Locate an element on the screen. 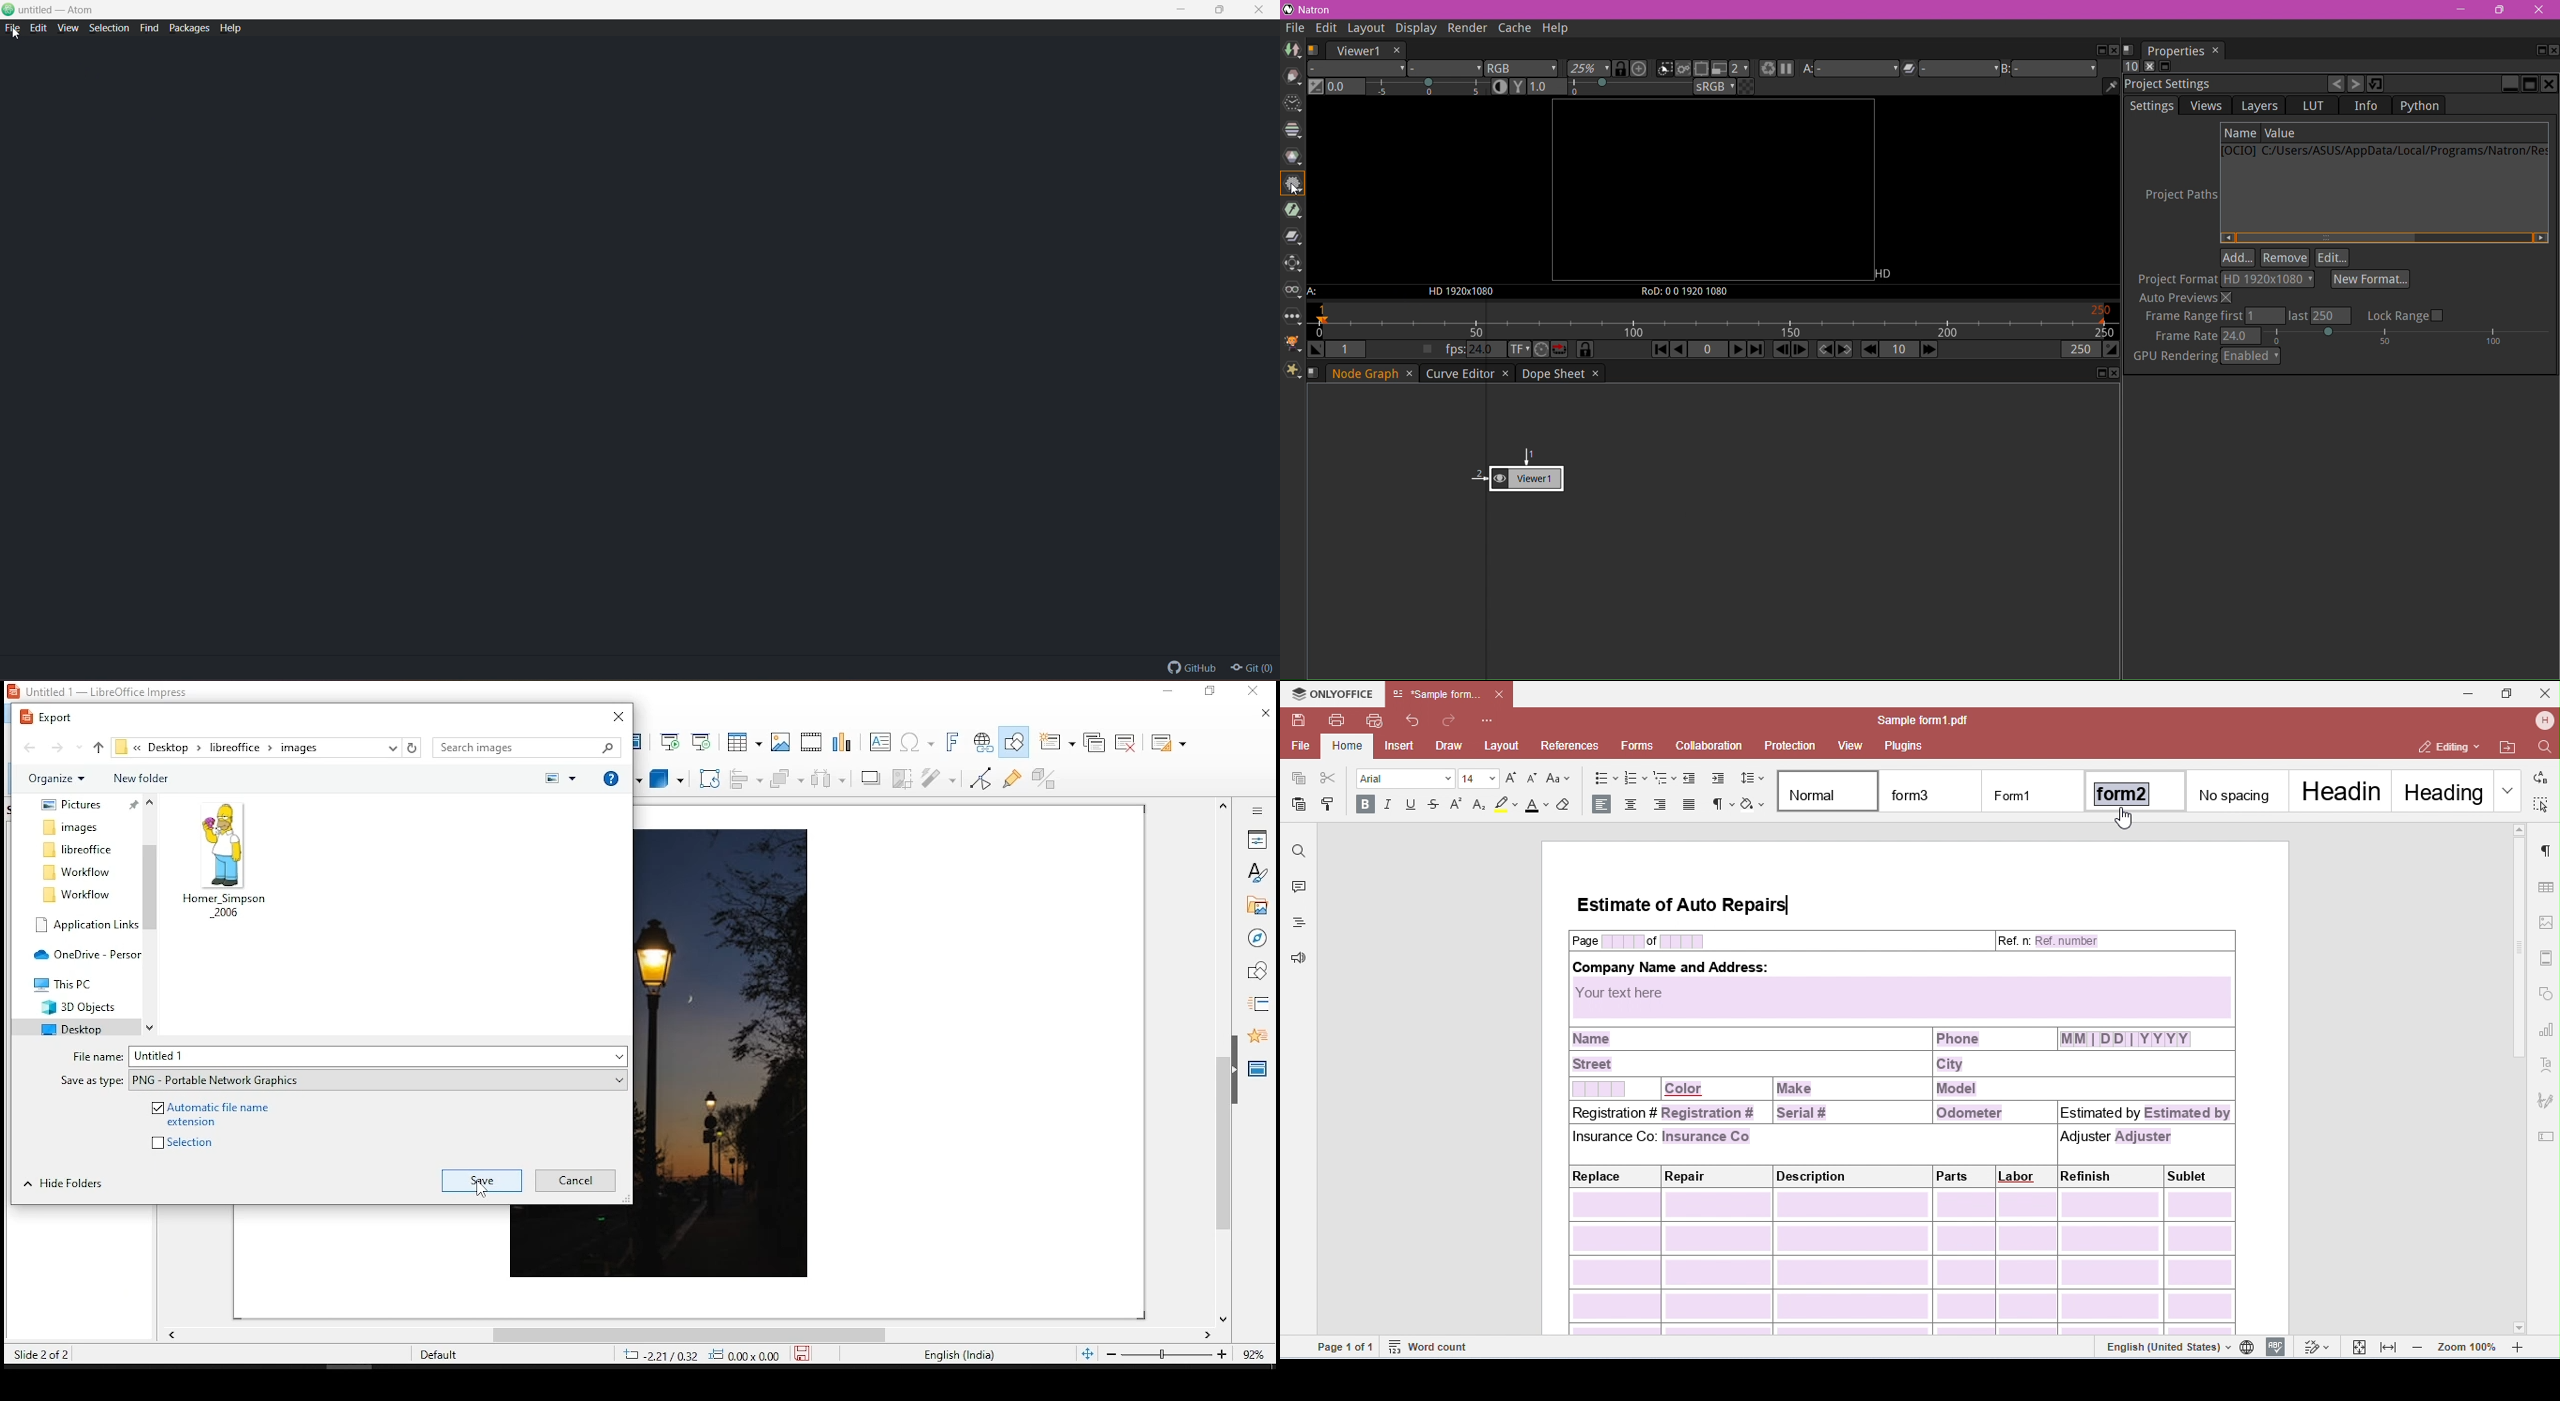 The width and height of the screenshot is (2576, 1428). folder is located at coordinates (78, 1005).